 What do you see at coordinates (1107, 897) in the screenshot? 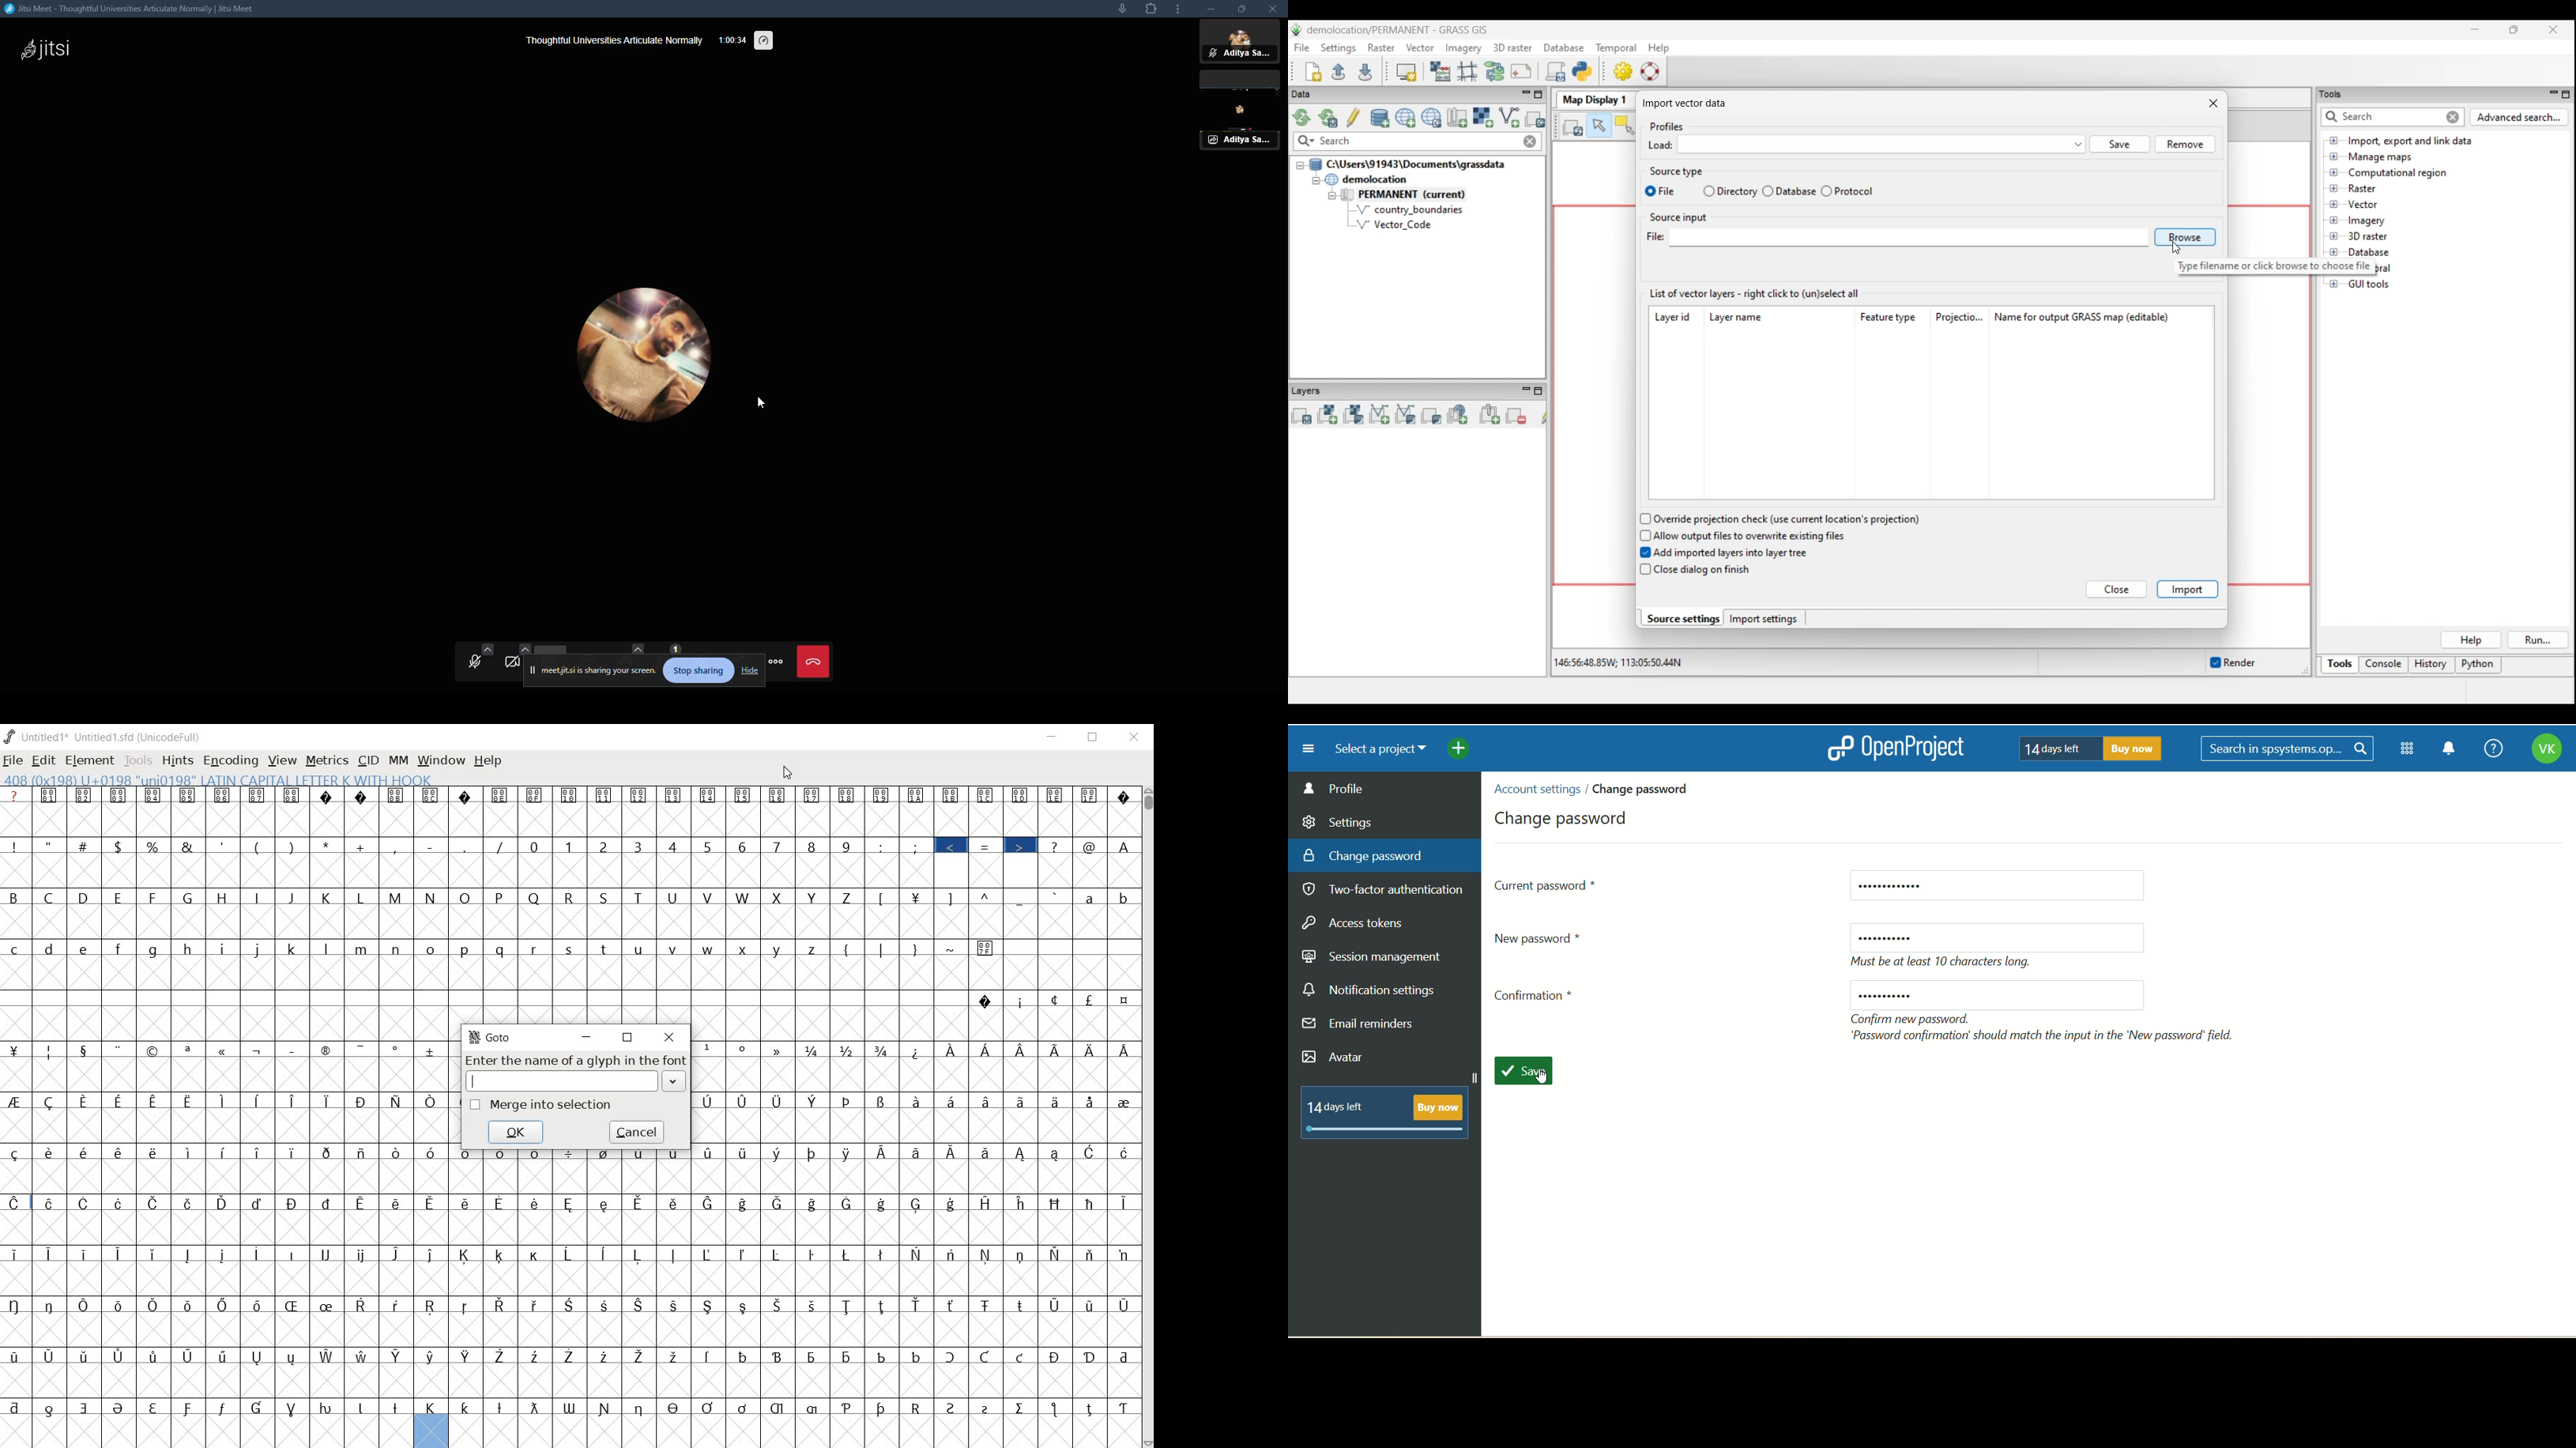
I see `small letters a b` at bounding box center [1107, 897].